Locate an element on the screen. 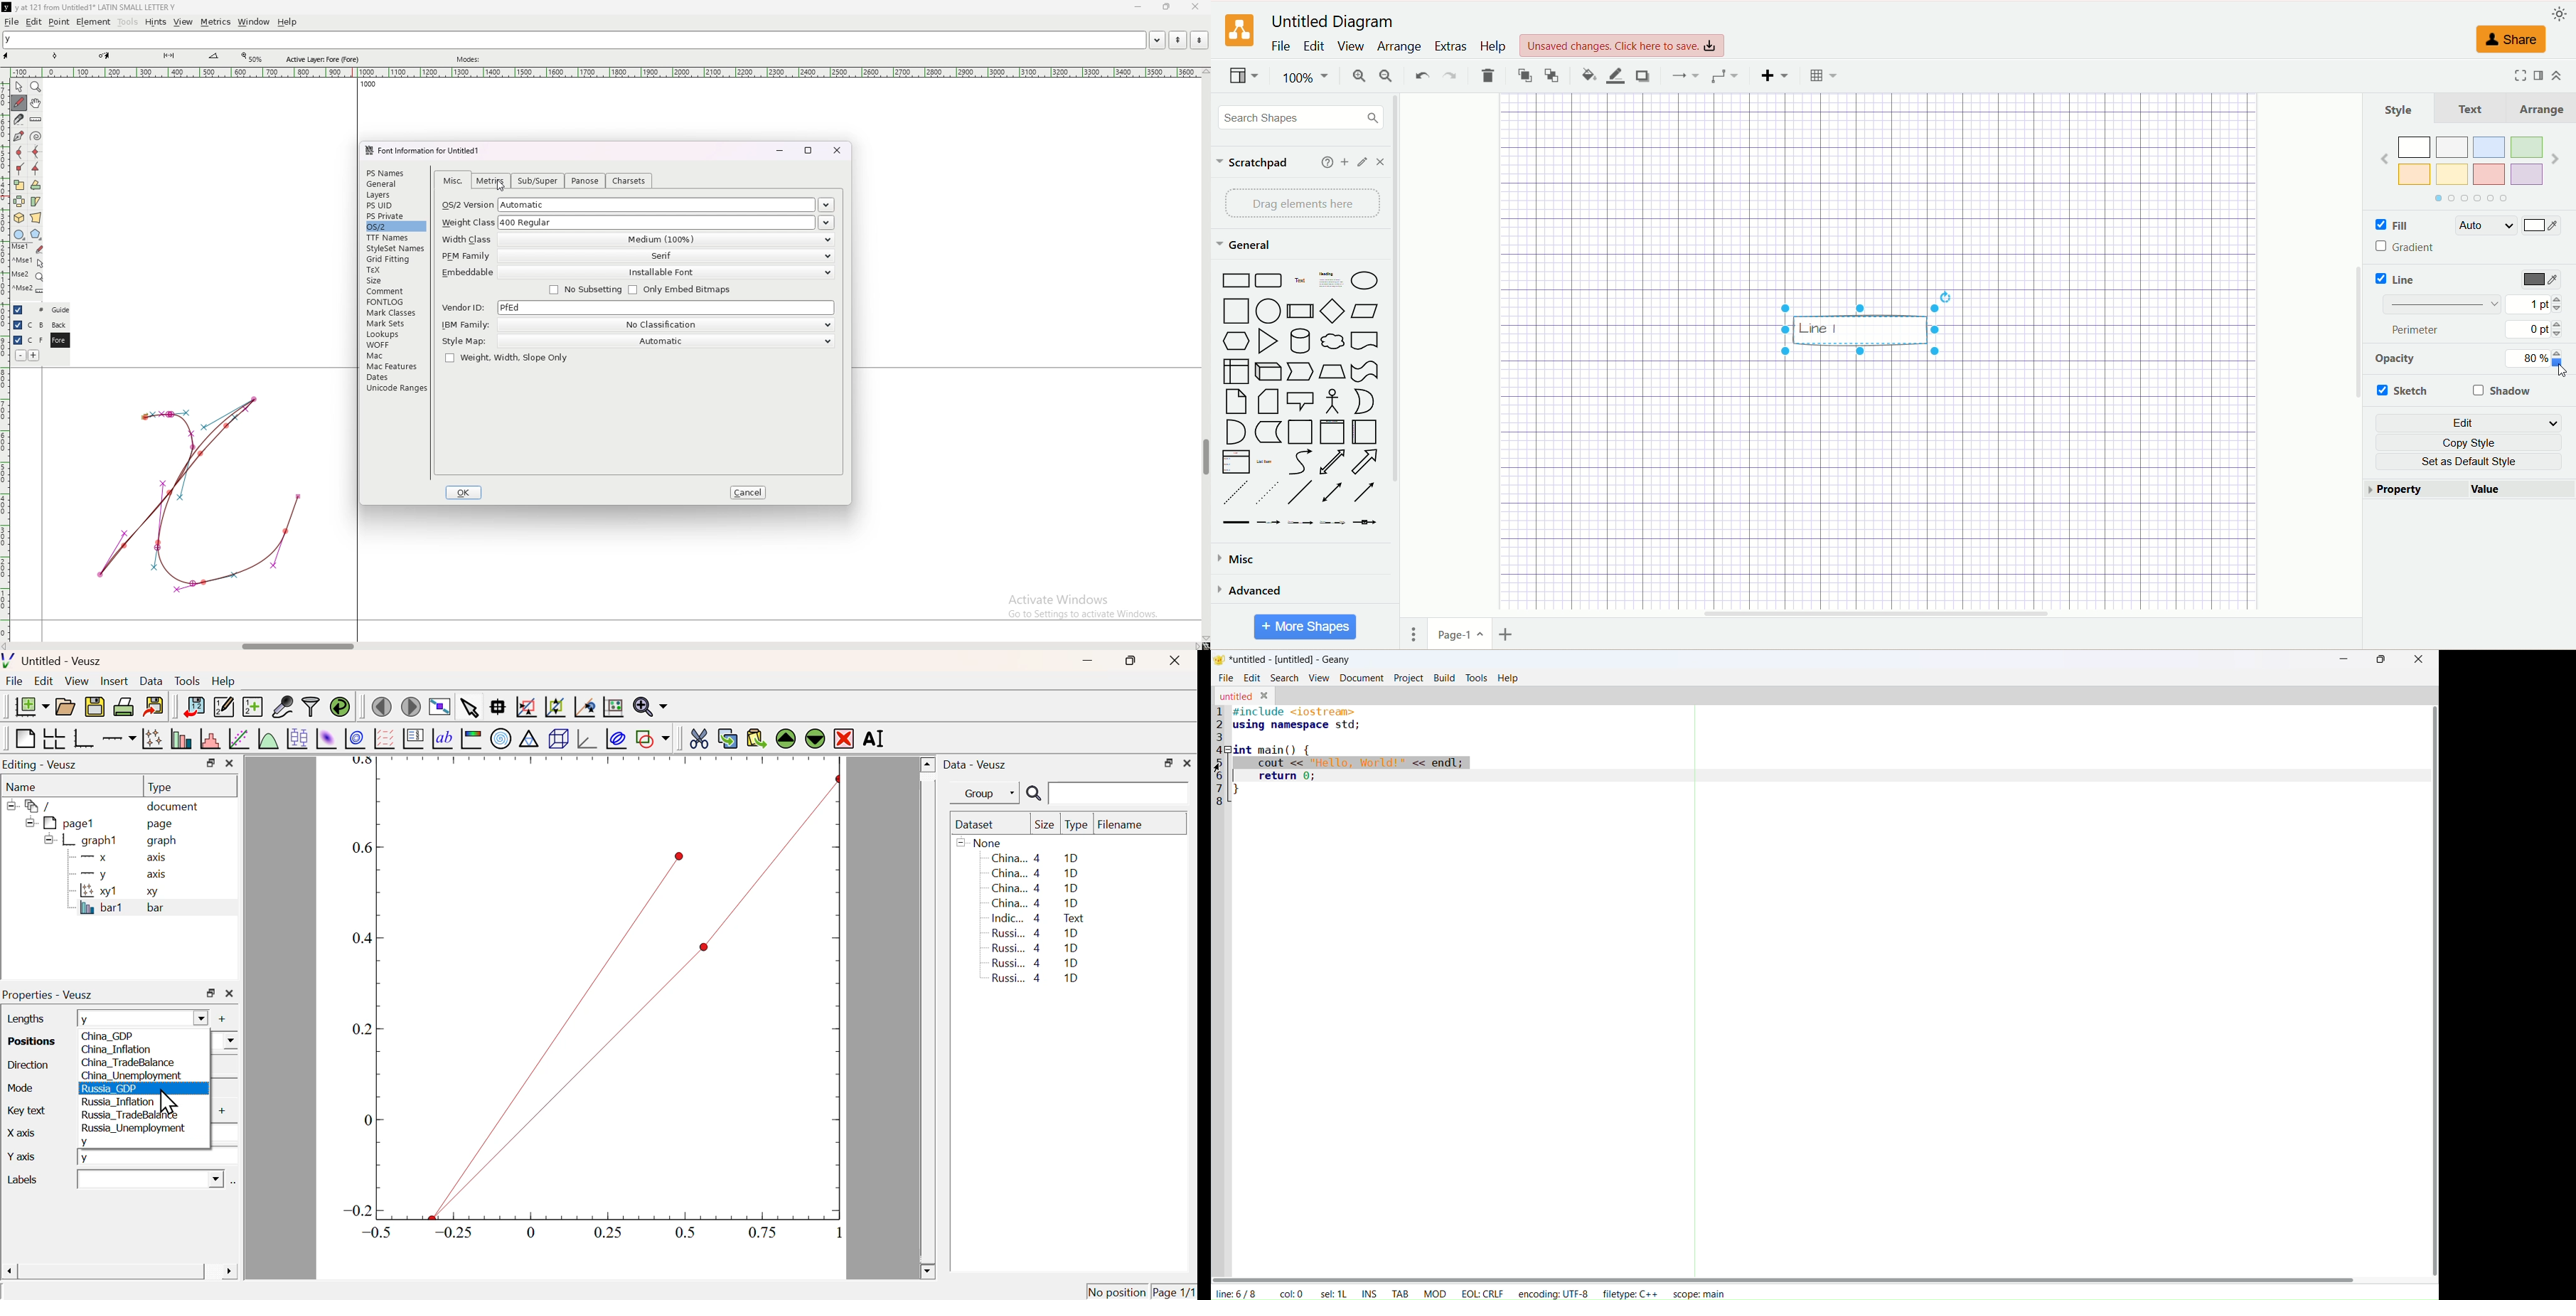 The width and height of the screenshot is (2576, 1316). size is located at coordinates (396, 280).